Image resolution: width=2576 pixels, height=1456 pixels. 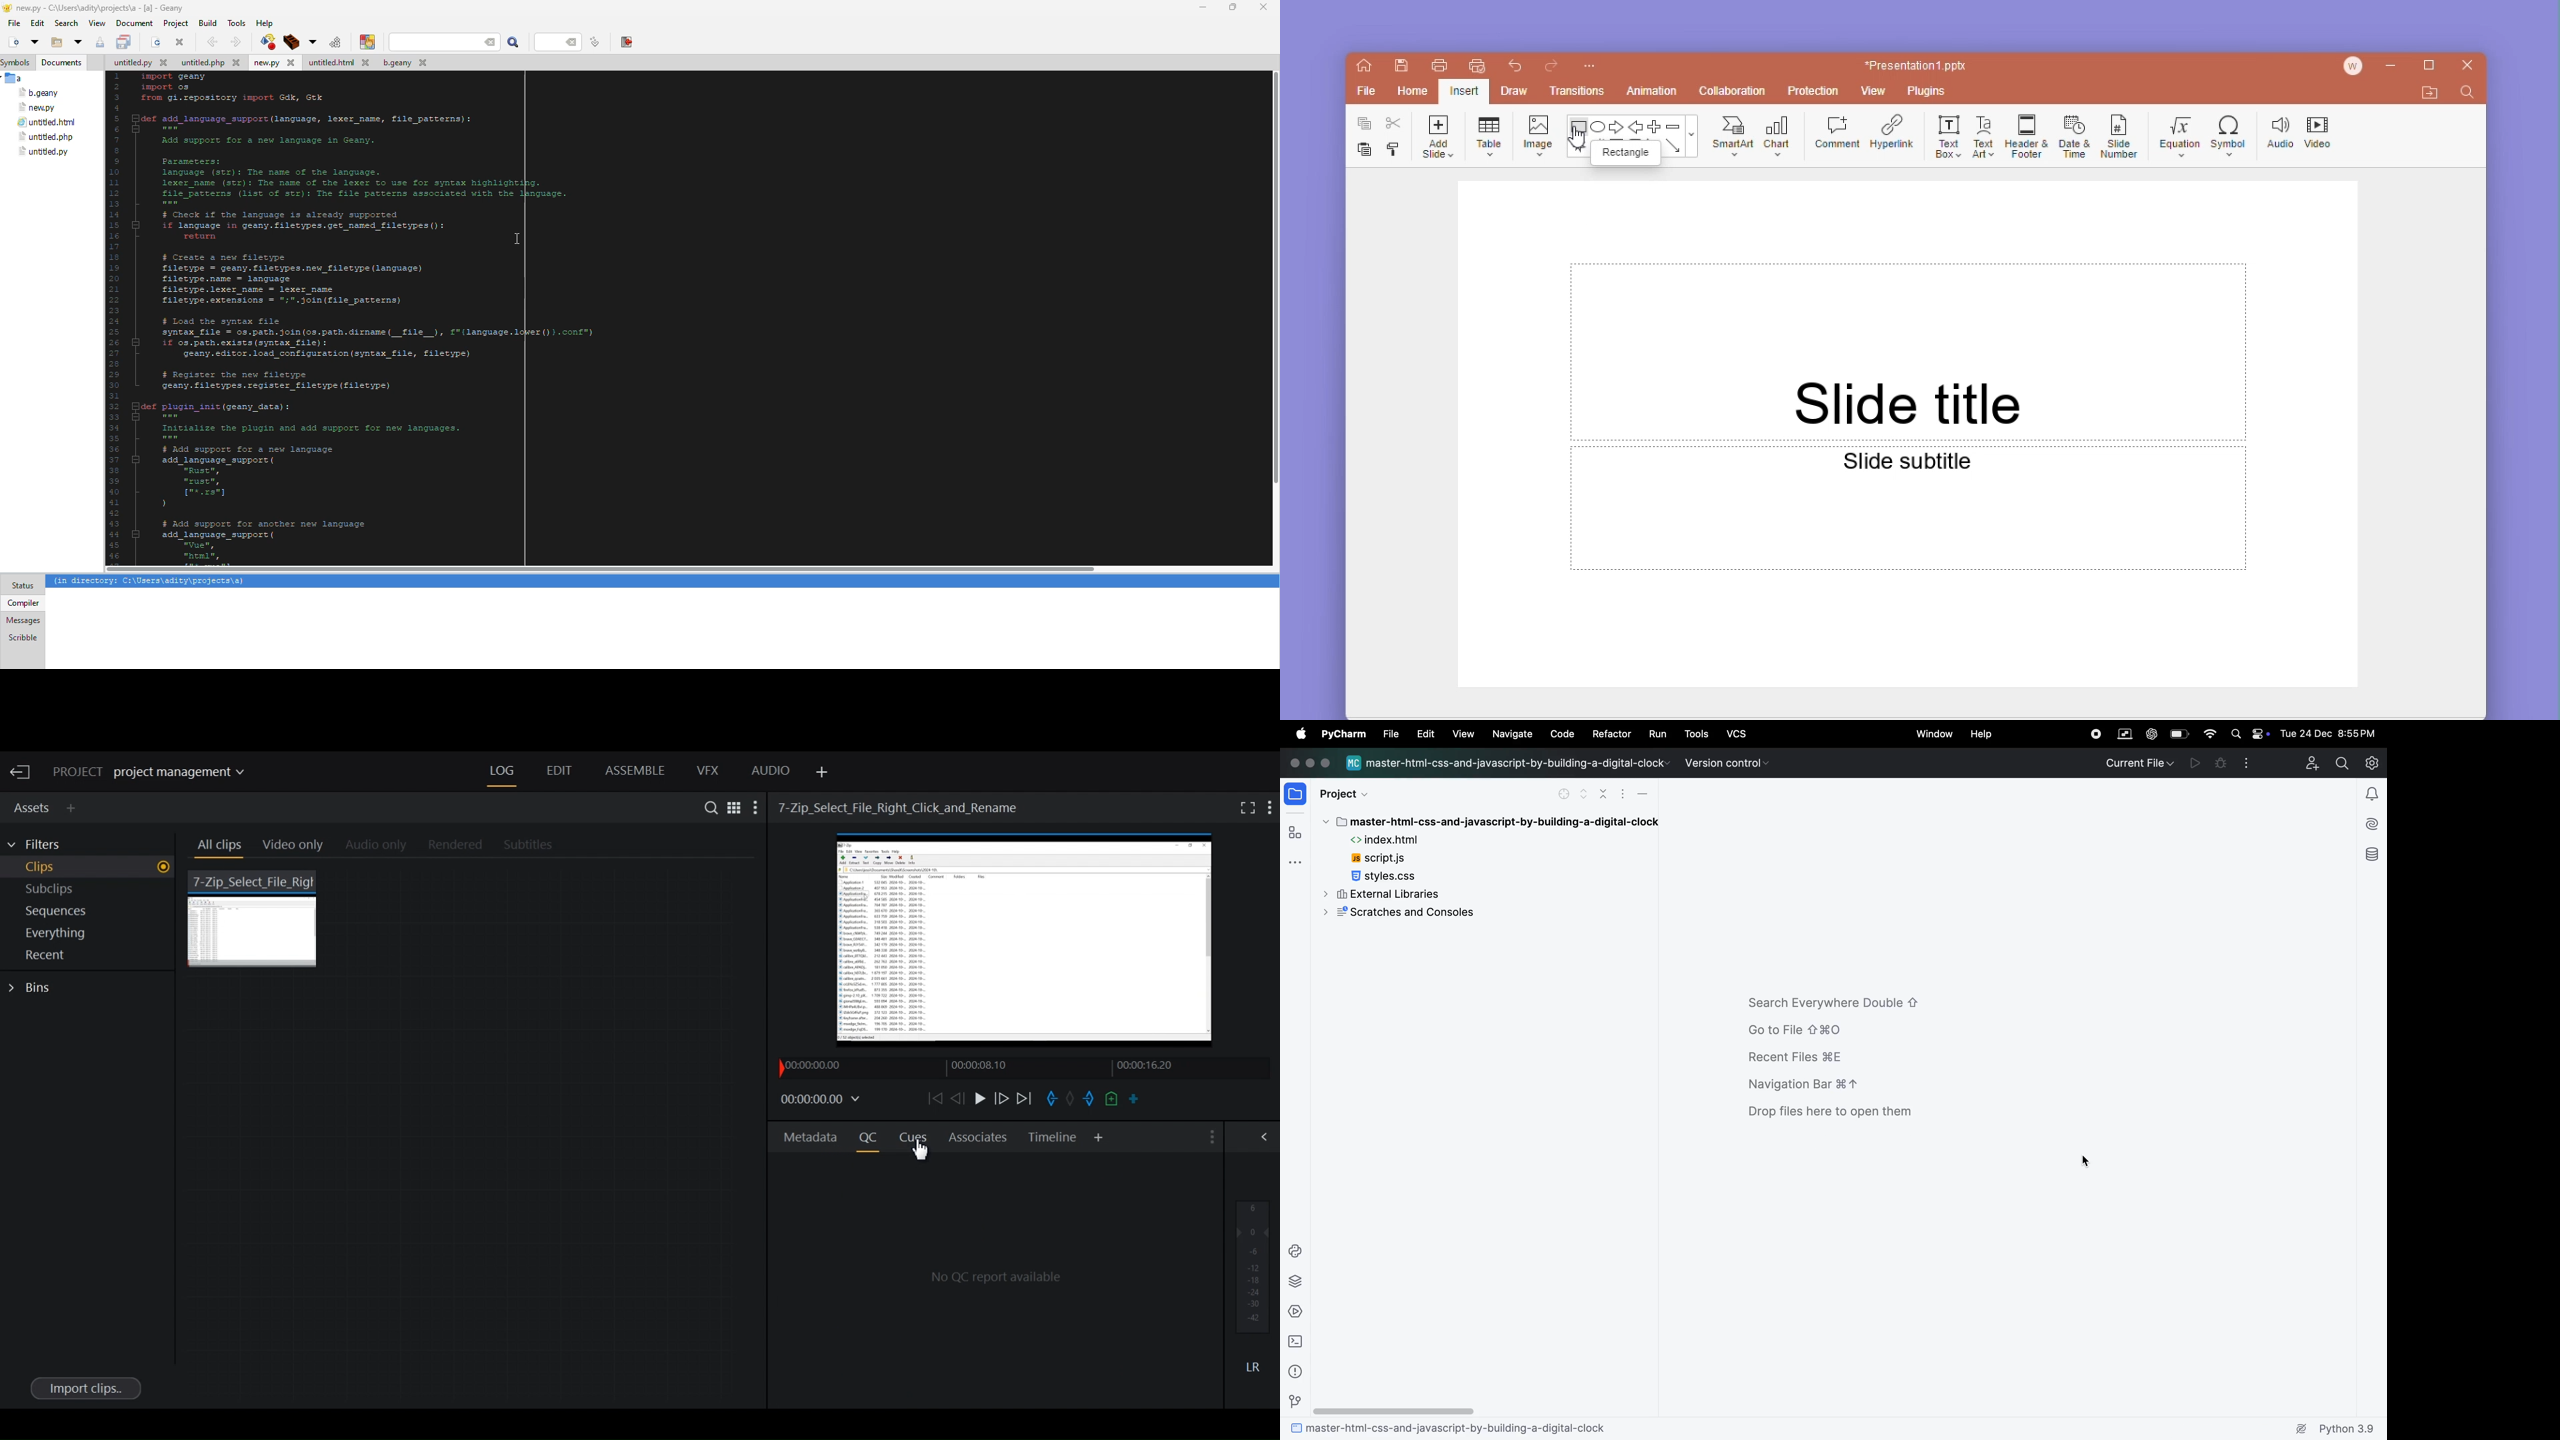 I want to click on save, so click(x=1399, y=67).